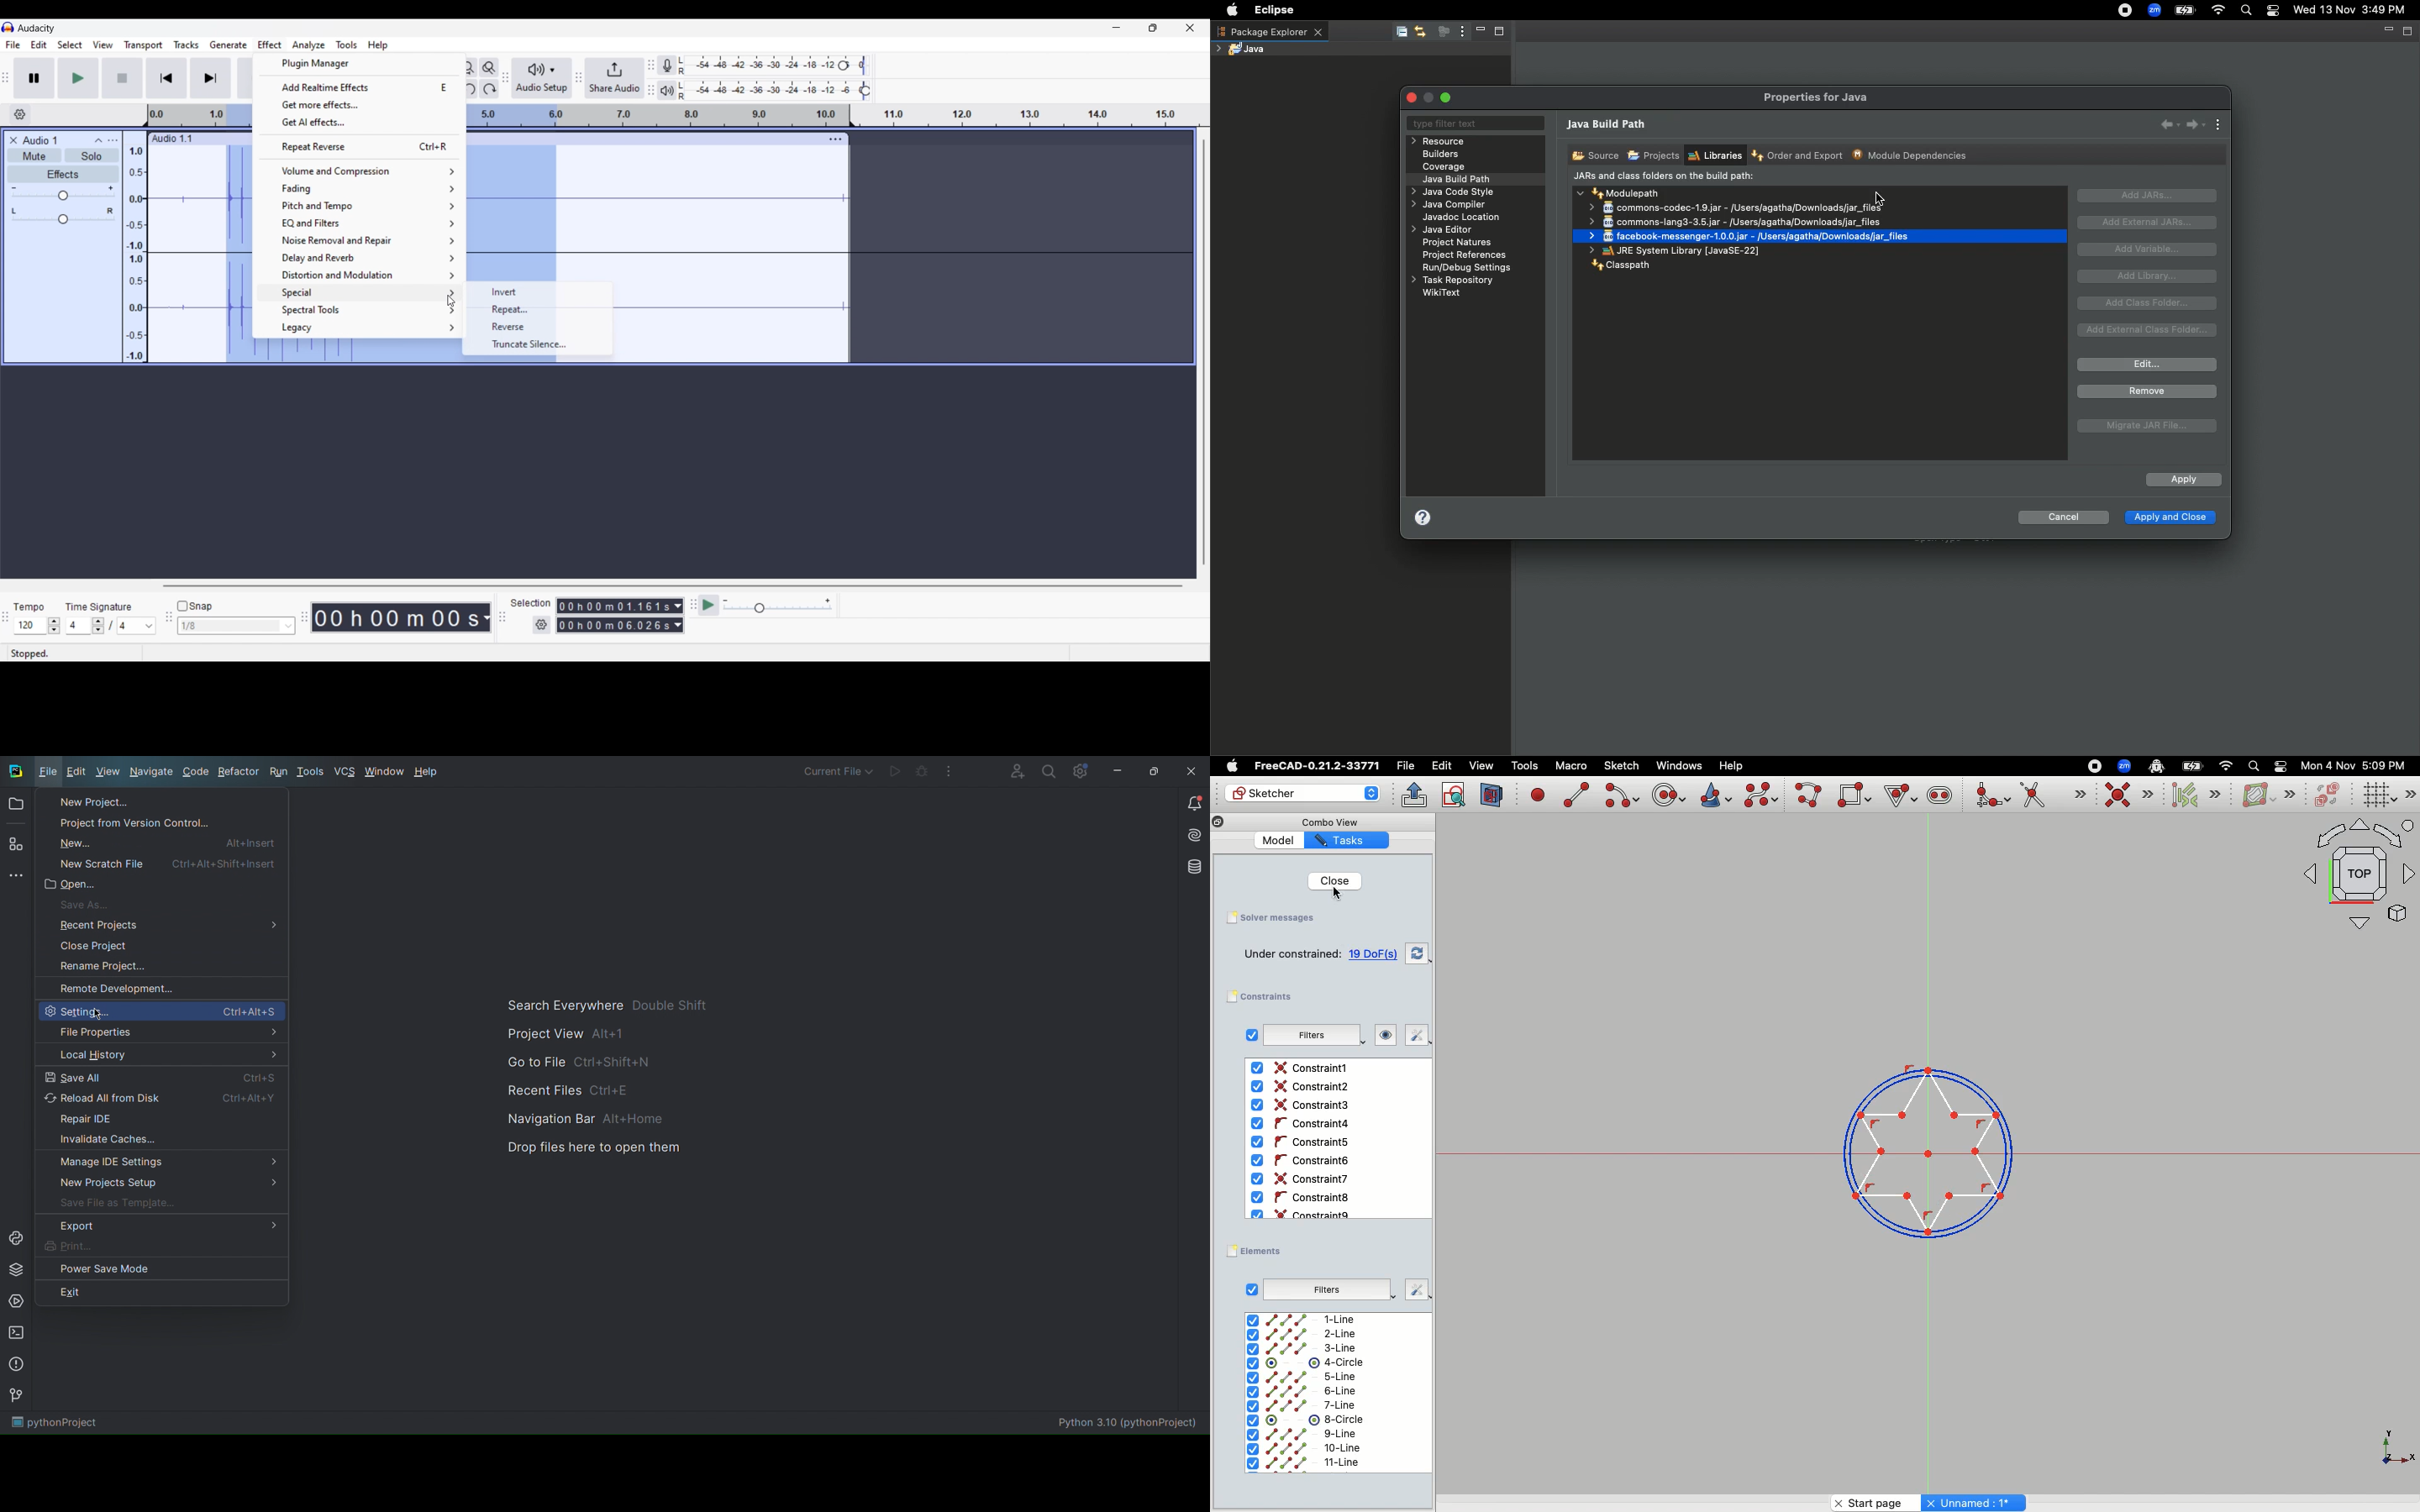 Image resolution: width=2436 pixels, height=1512 pixels. What do you see at coordinates (708, 605) in the screenshot?
I see `Play-at-speed/Play-at-speed once` at bounding box center [708, 605].